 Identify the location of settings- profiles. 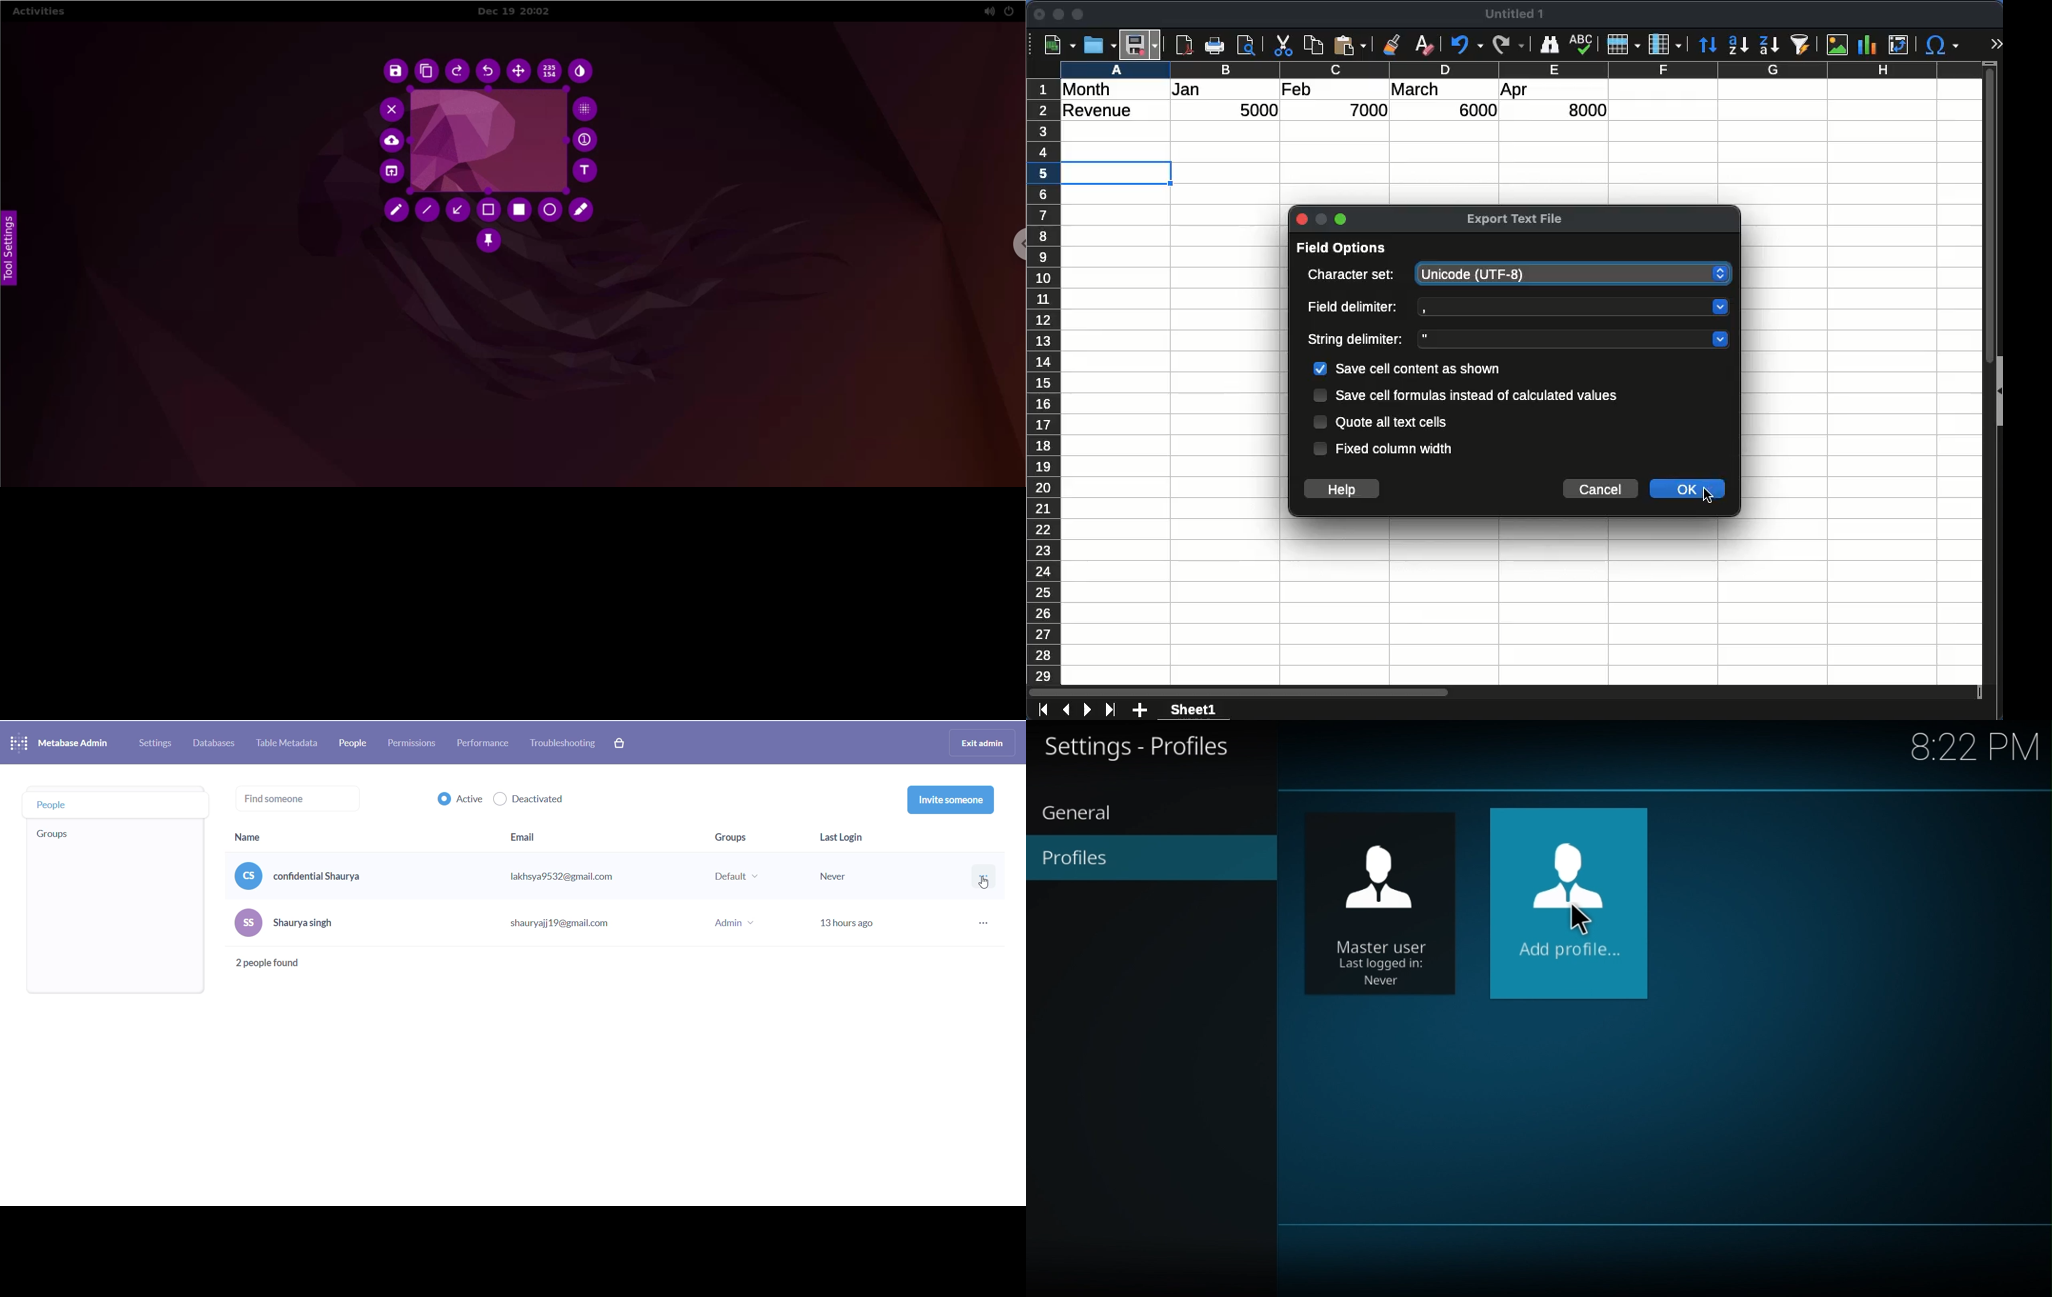
(1147, 747).